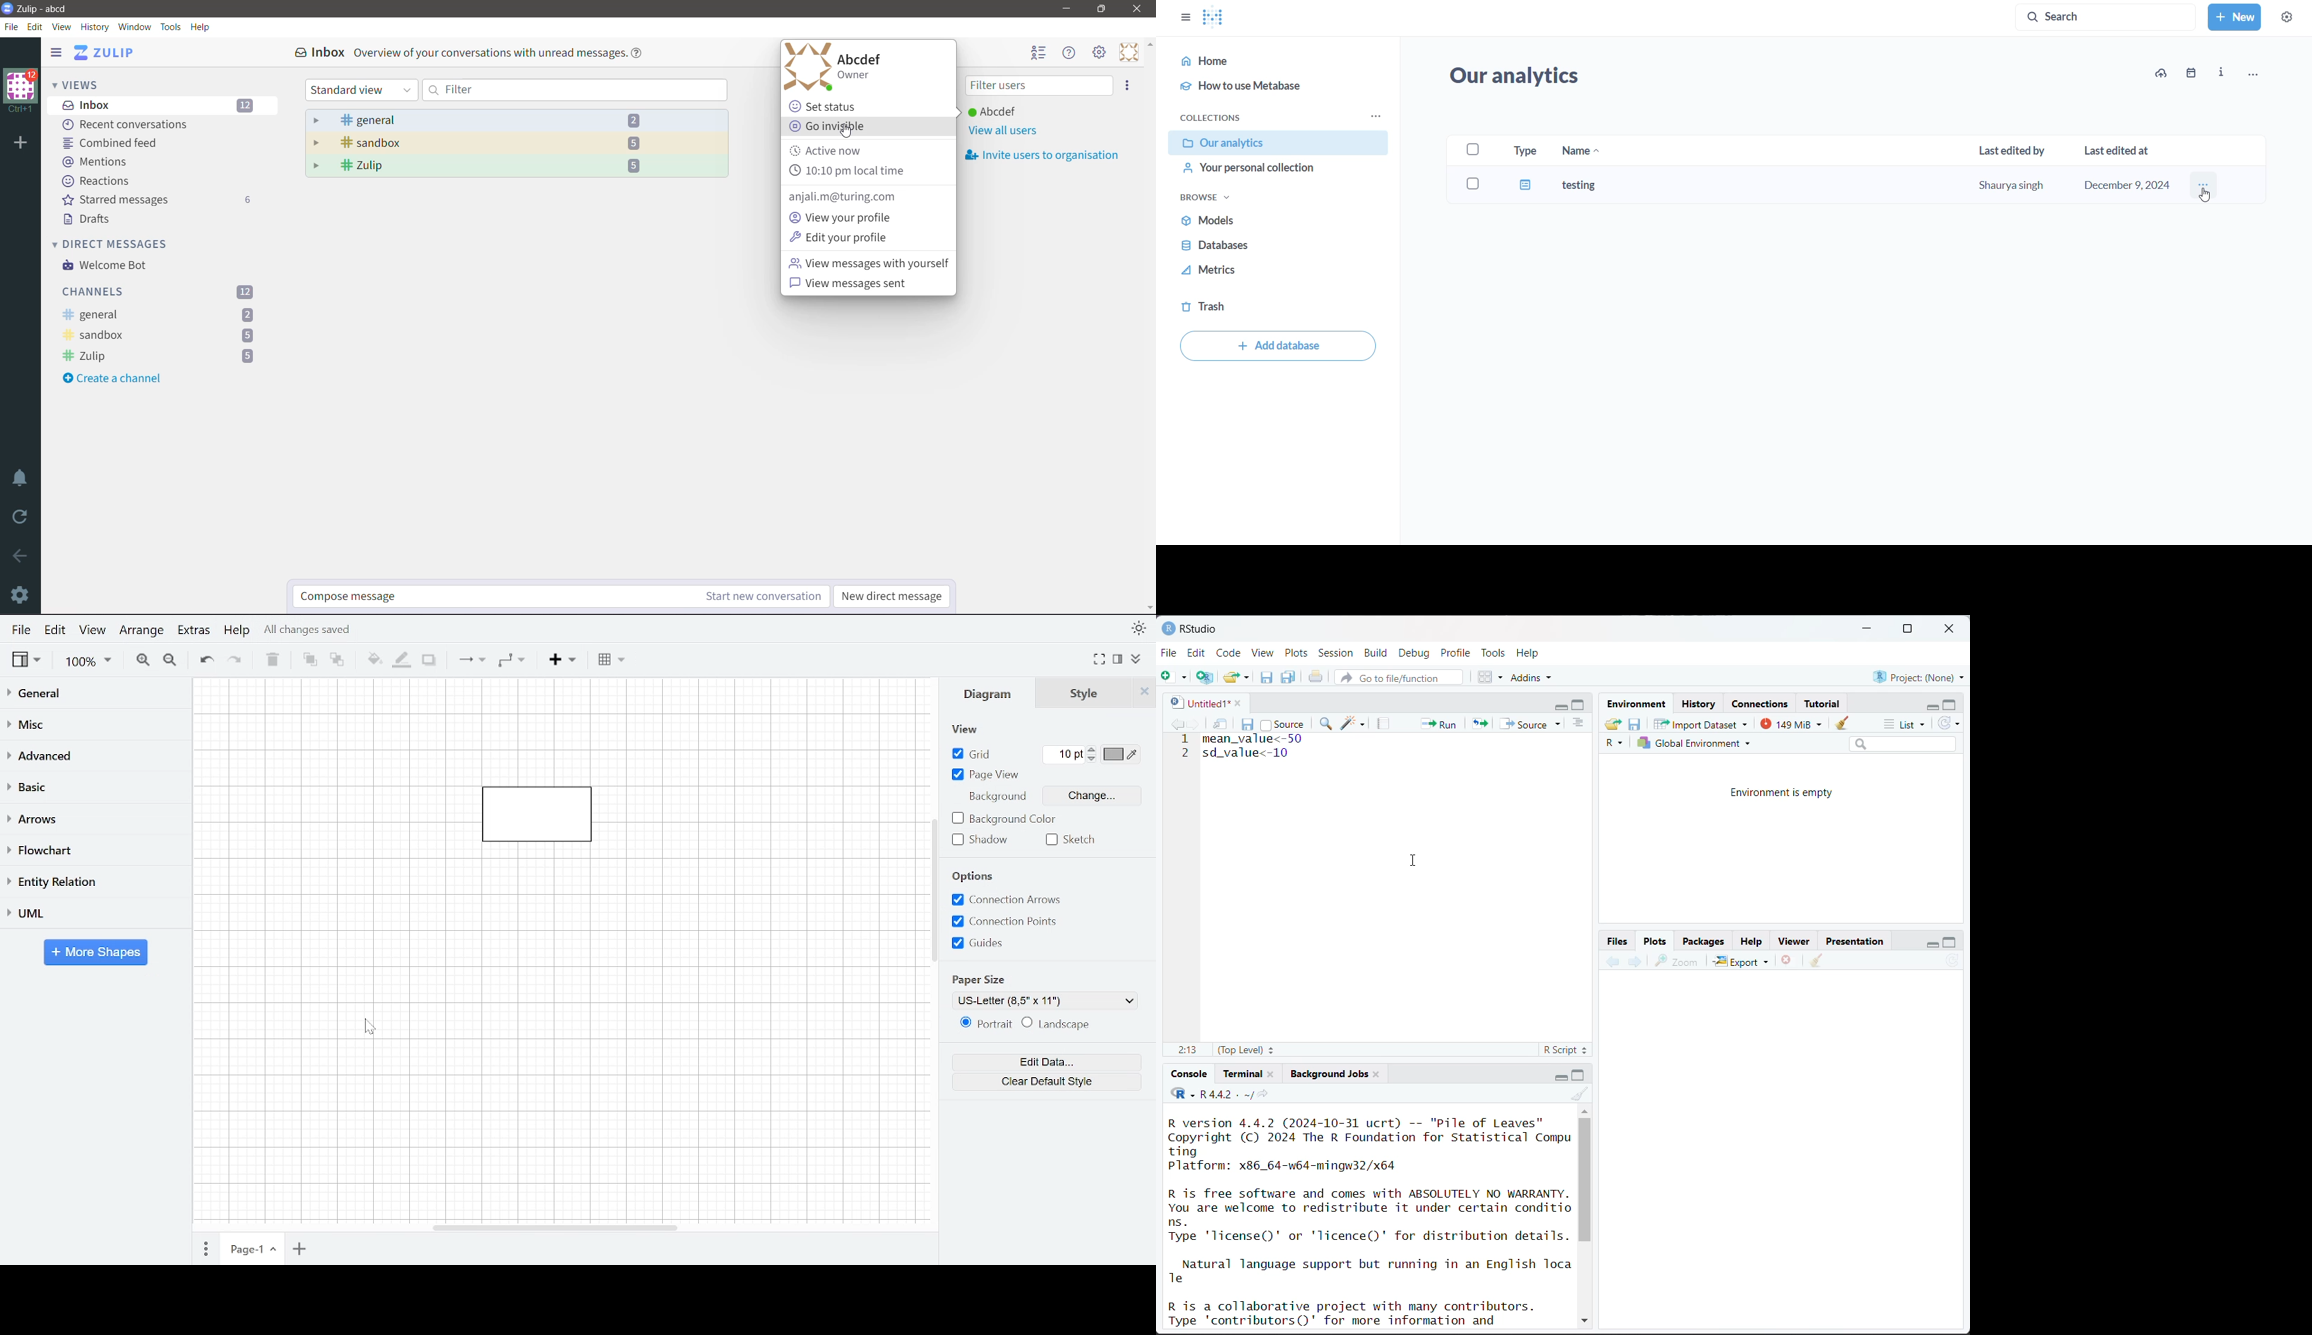 The height and width of the screenshot is (1344, 2324). Describe the element at coordinates (93, 631) in the screenshot. I see `View` at that location.